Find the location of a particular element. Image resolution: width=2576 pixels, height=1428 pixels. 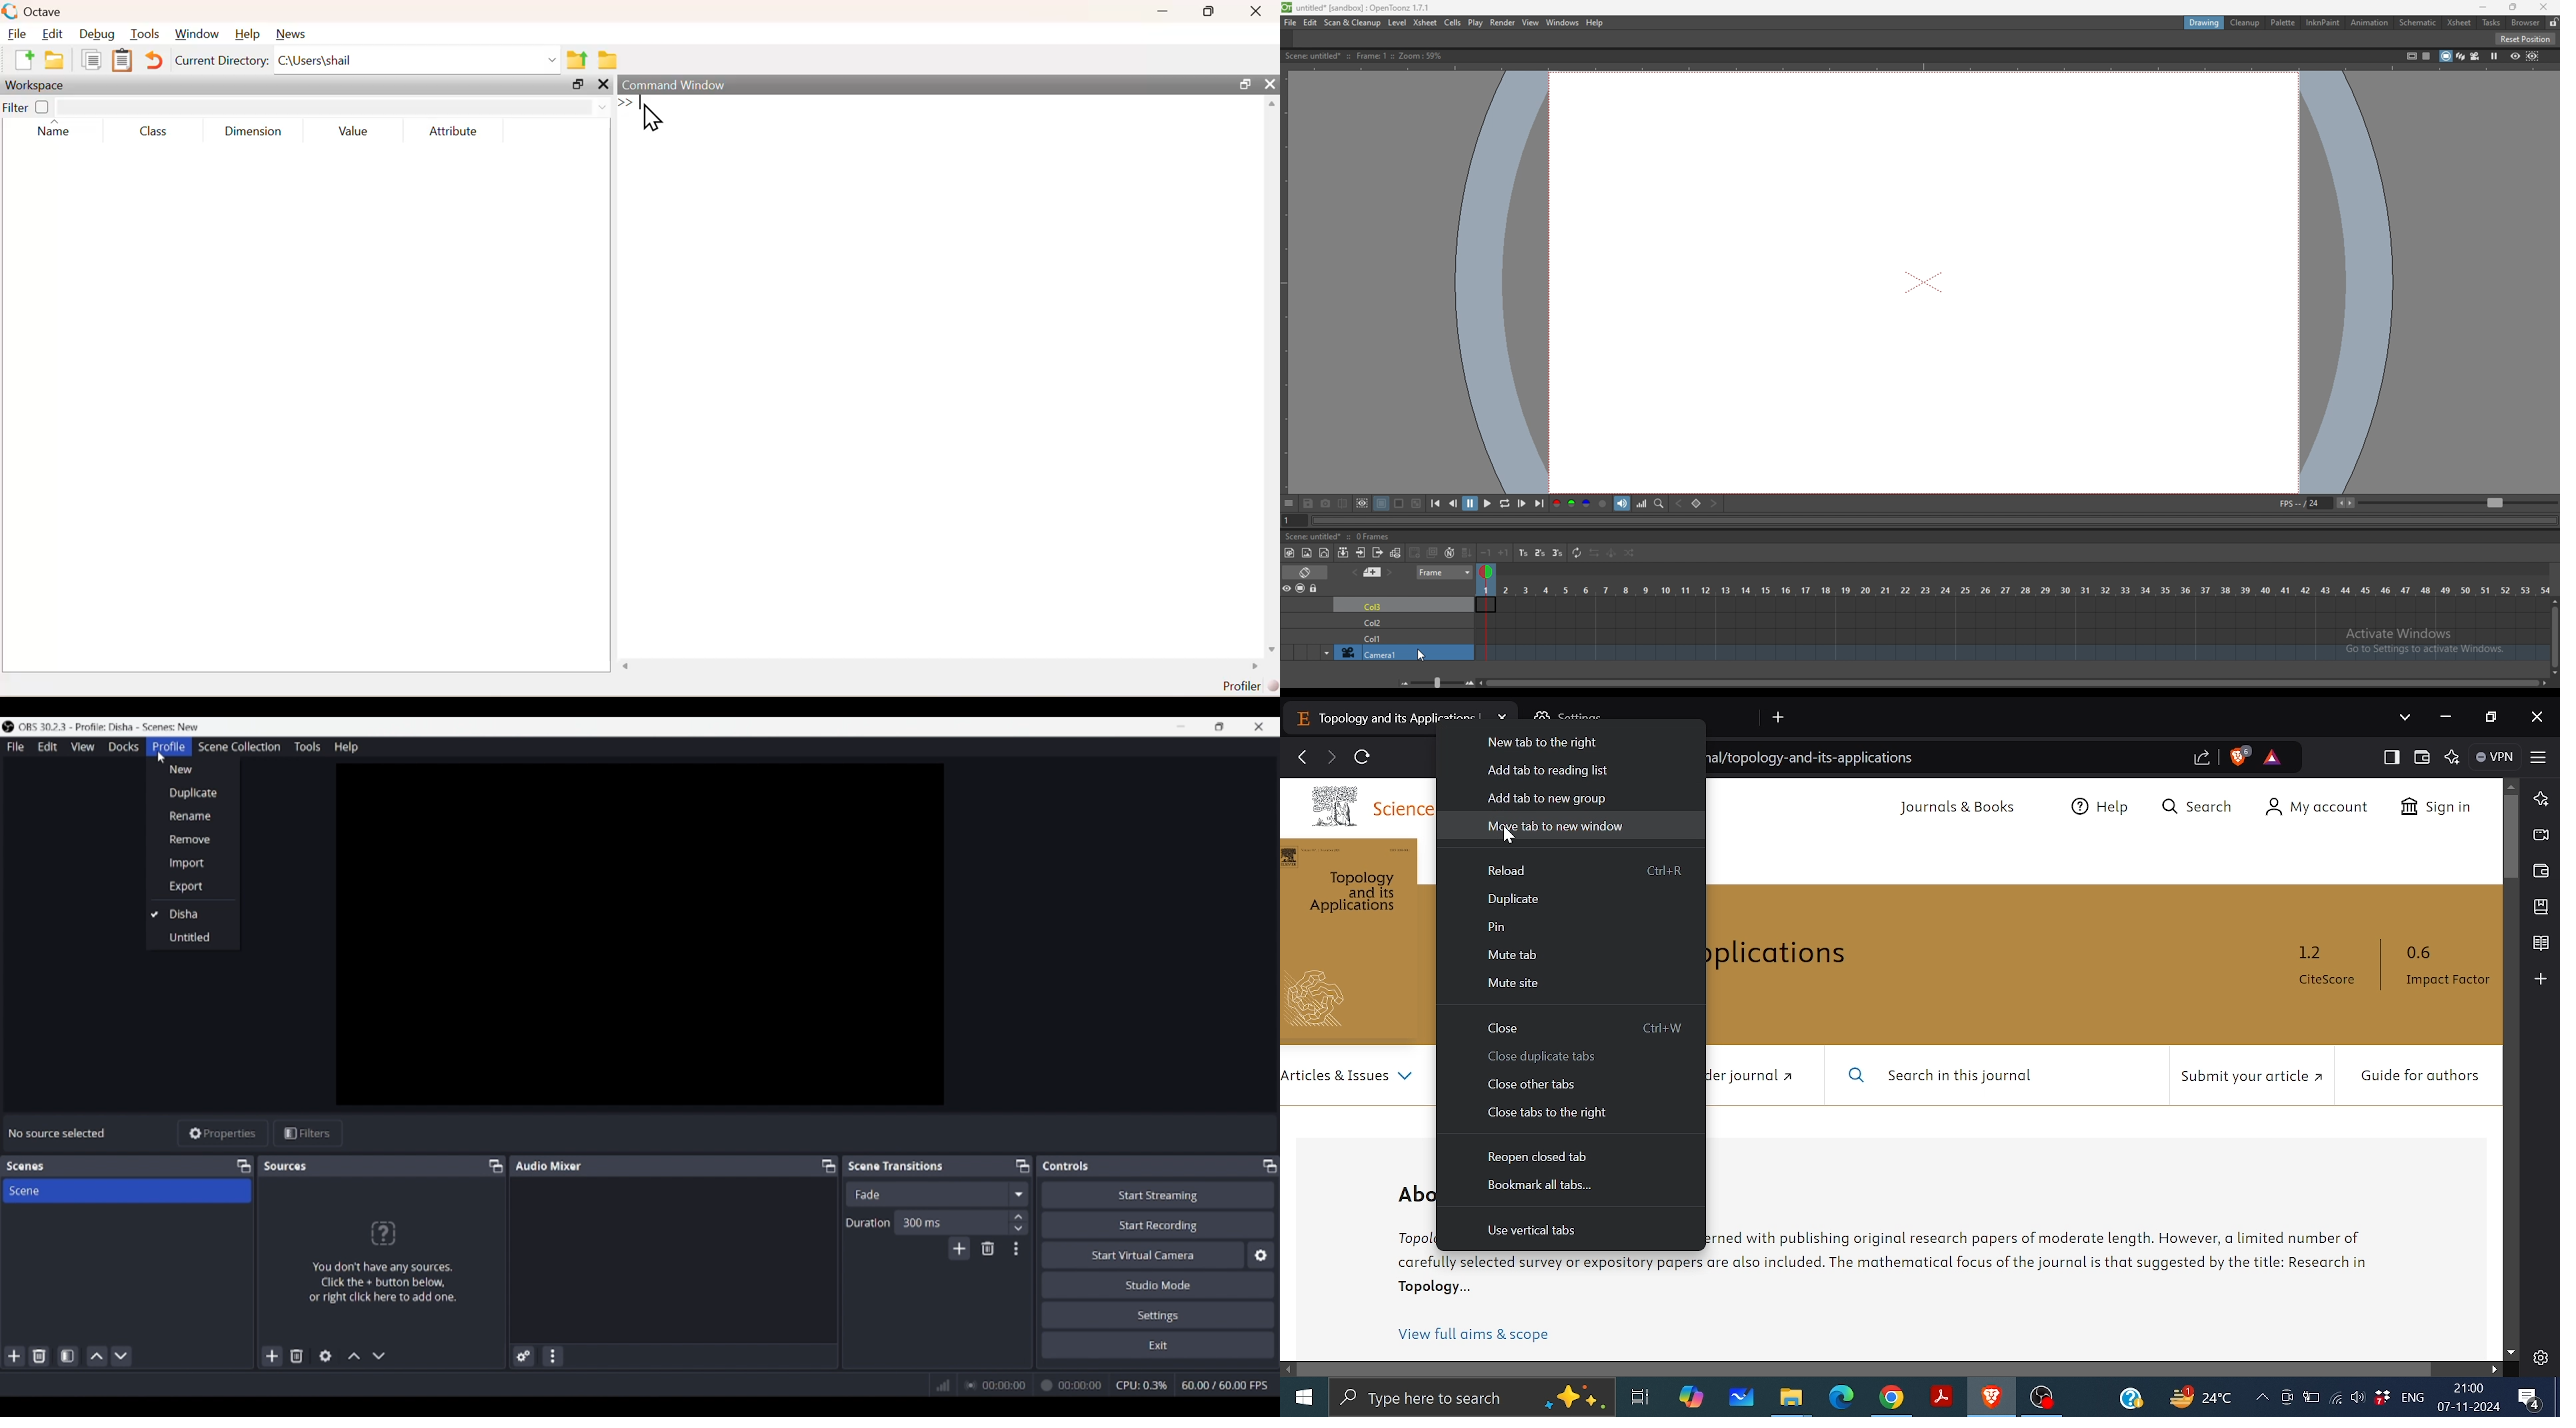

Panel title is located at coordinates (896, 1165).